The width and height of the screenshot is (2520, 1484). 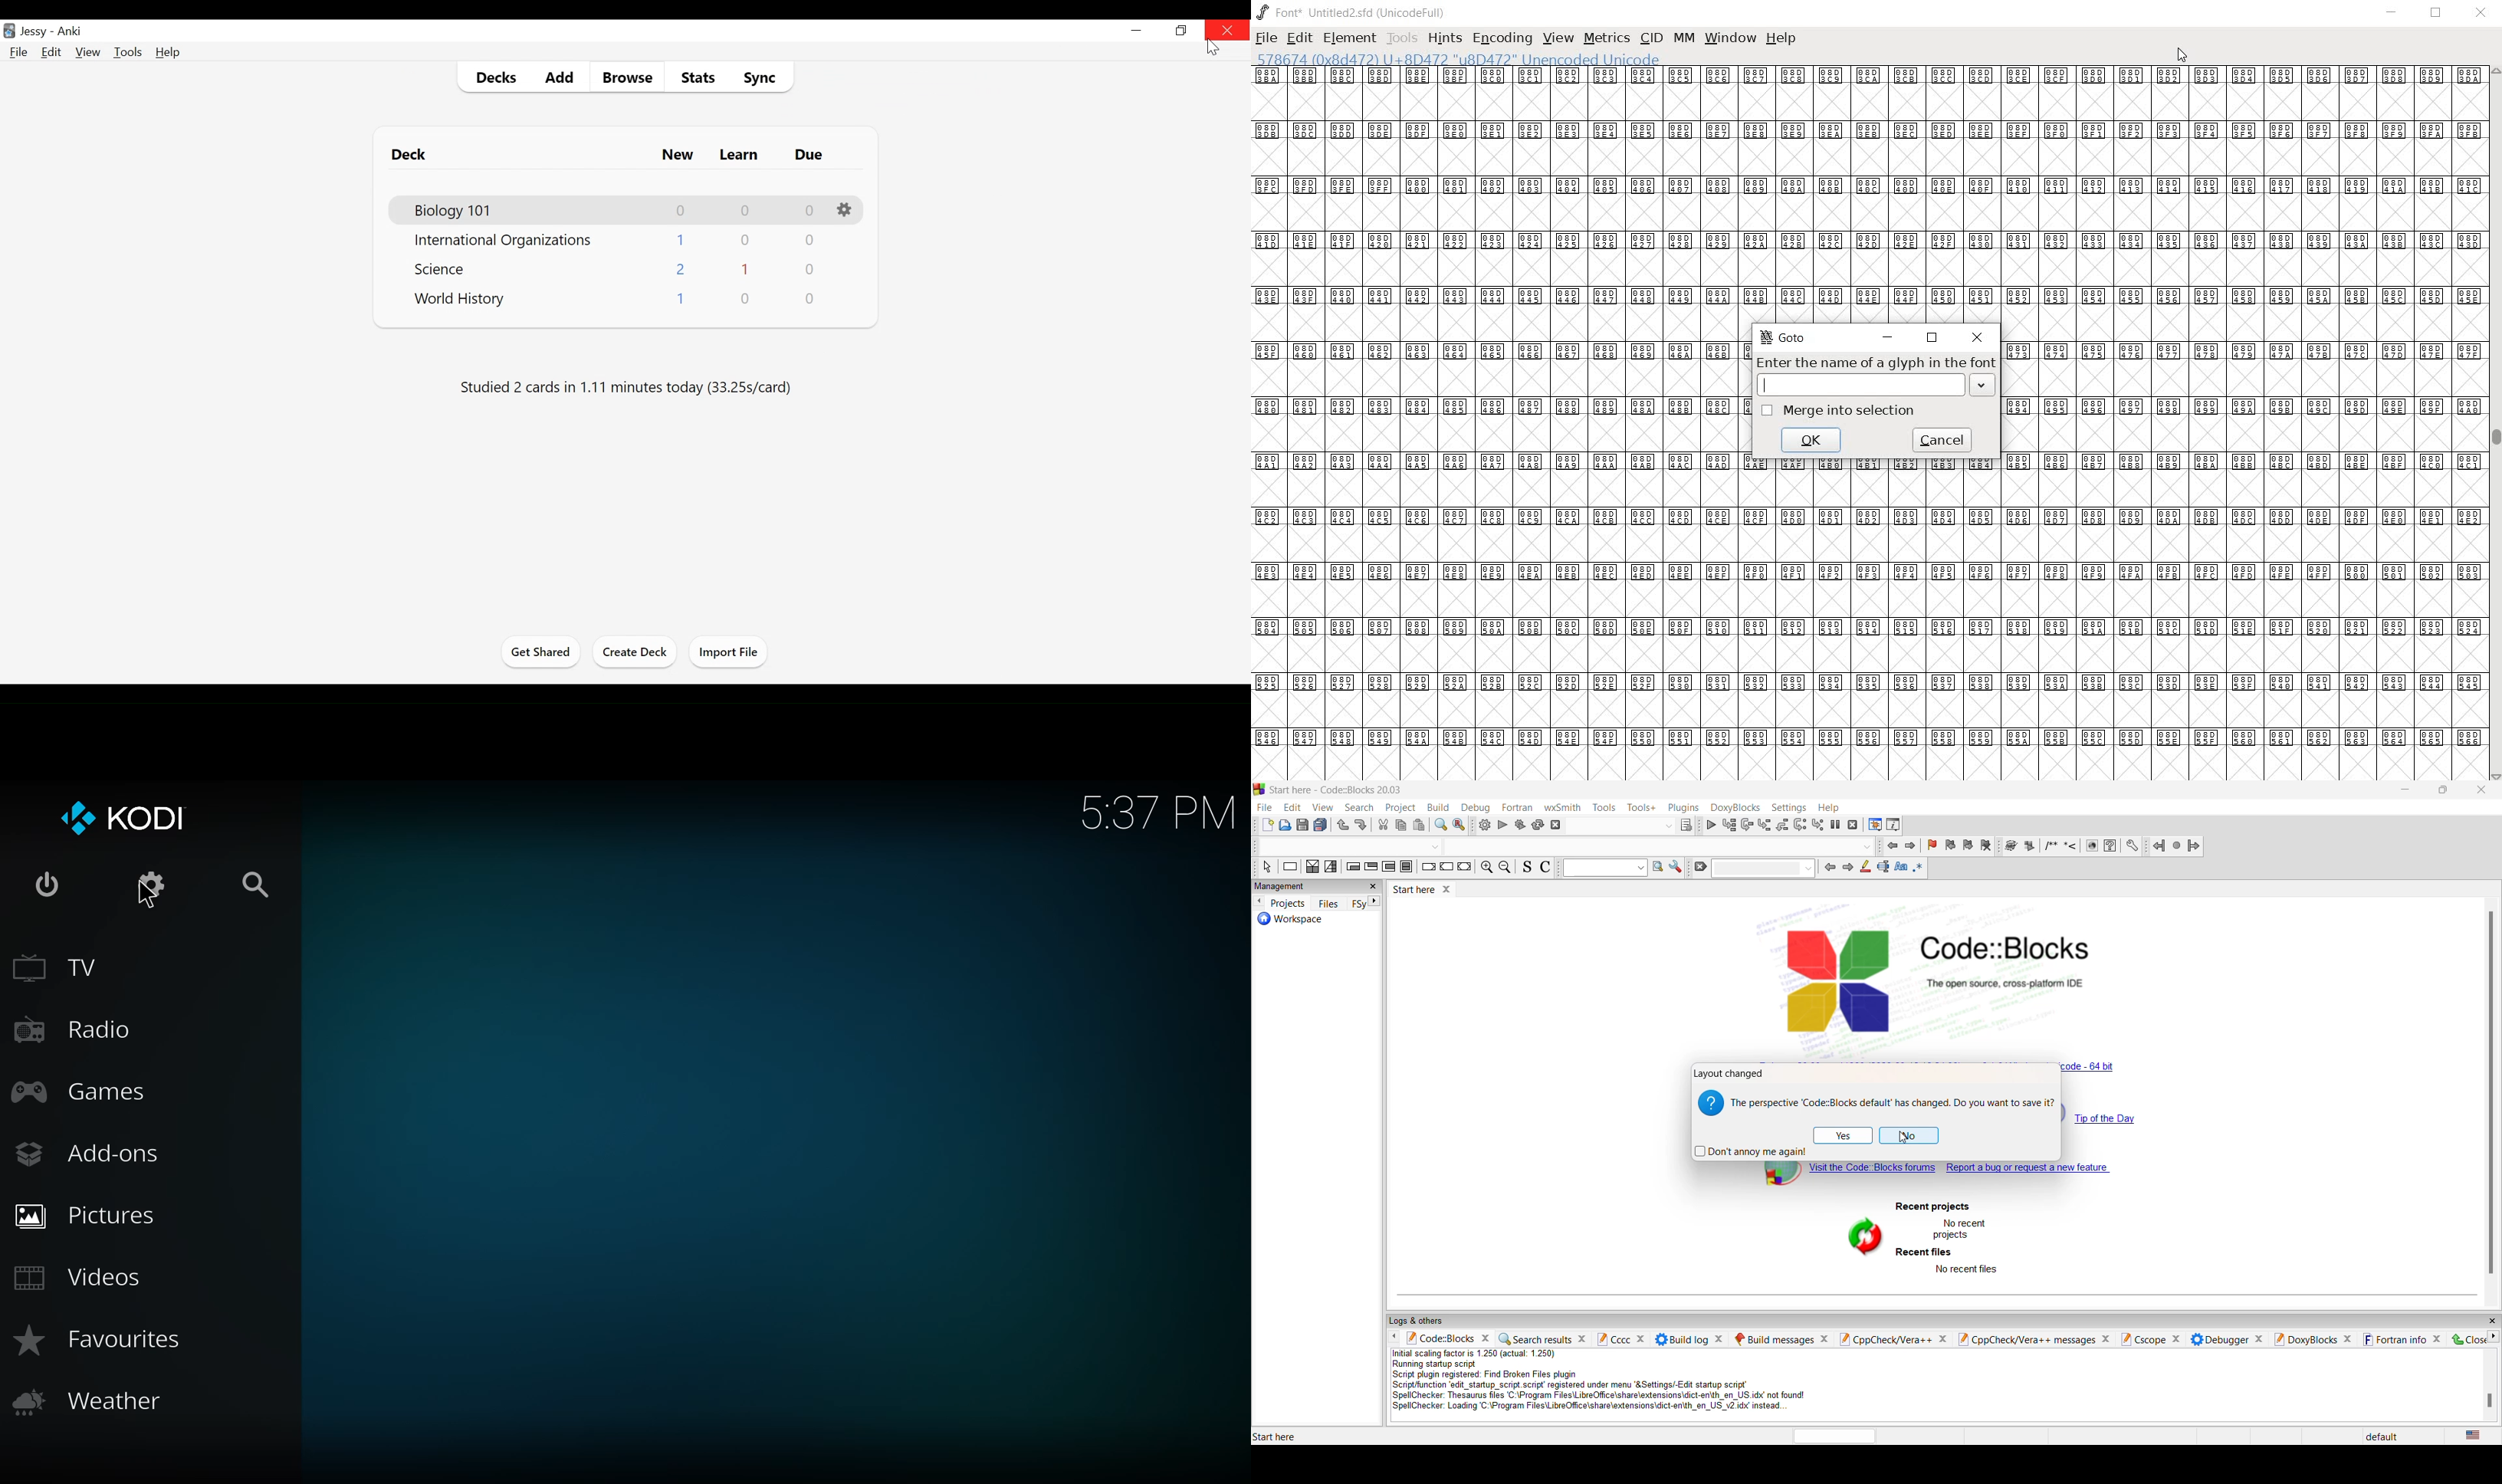 What do you see at coordinates (64, 972) in the screenshot?
I see `tv` at bounding box center [64, 972].